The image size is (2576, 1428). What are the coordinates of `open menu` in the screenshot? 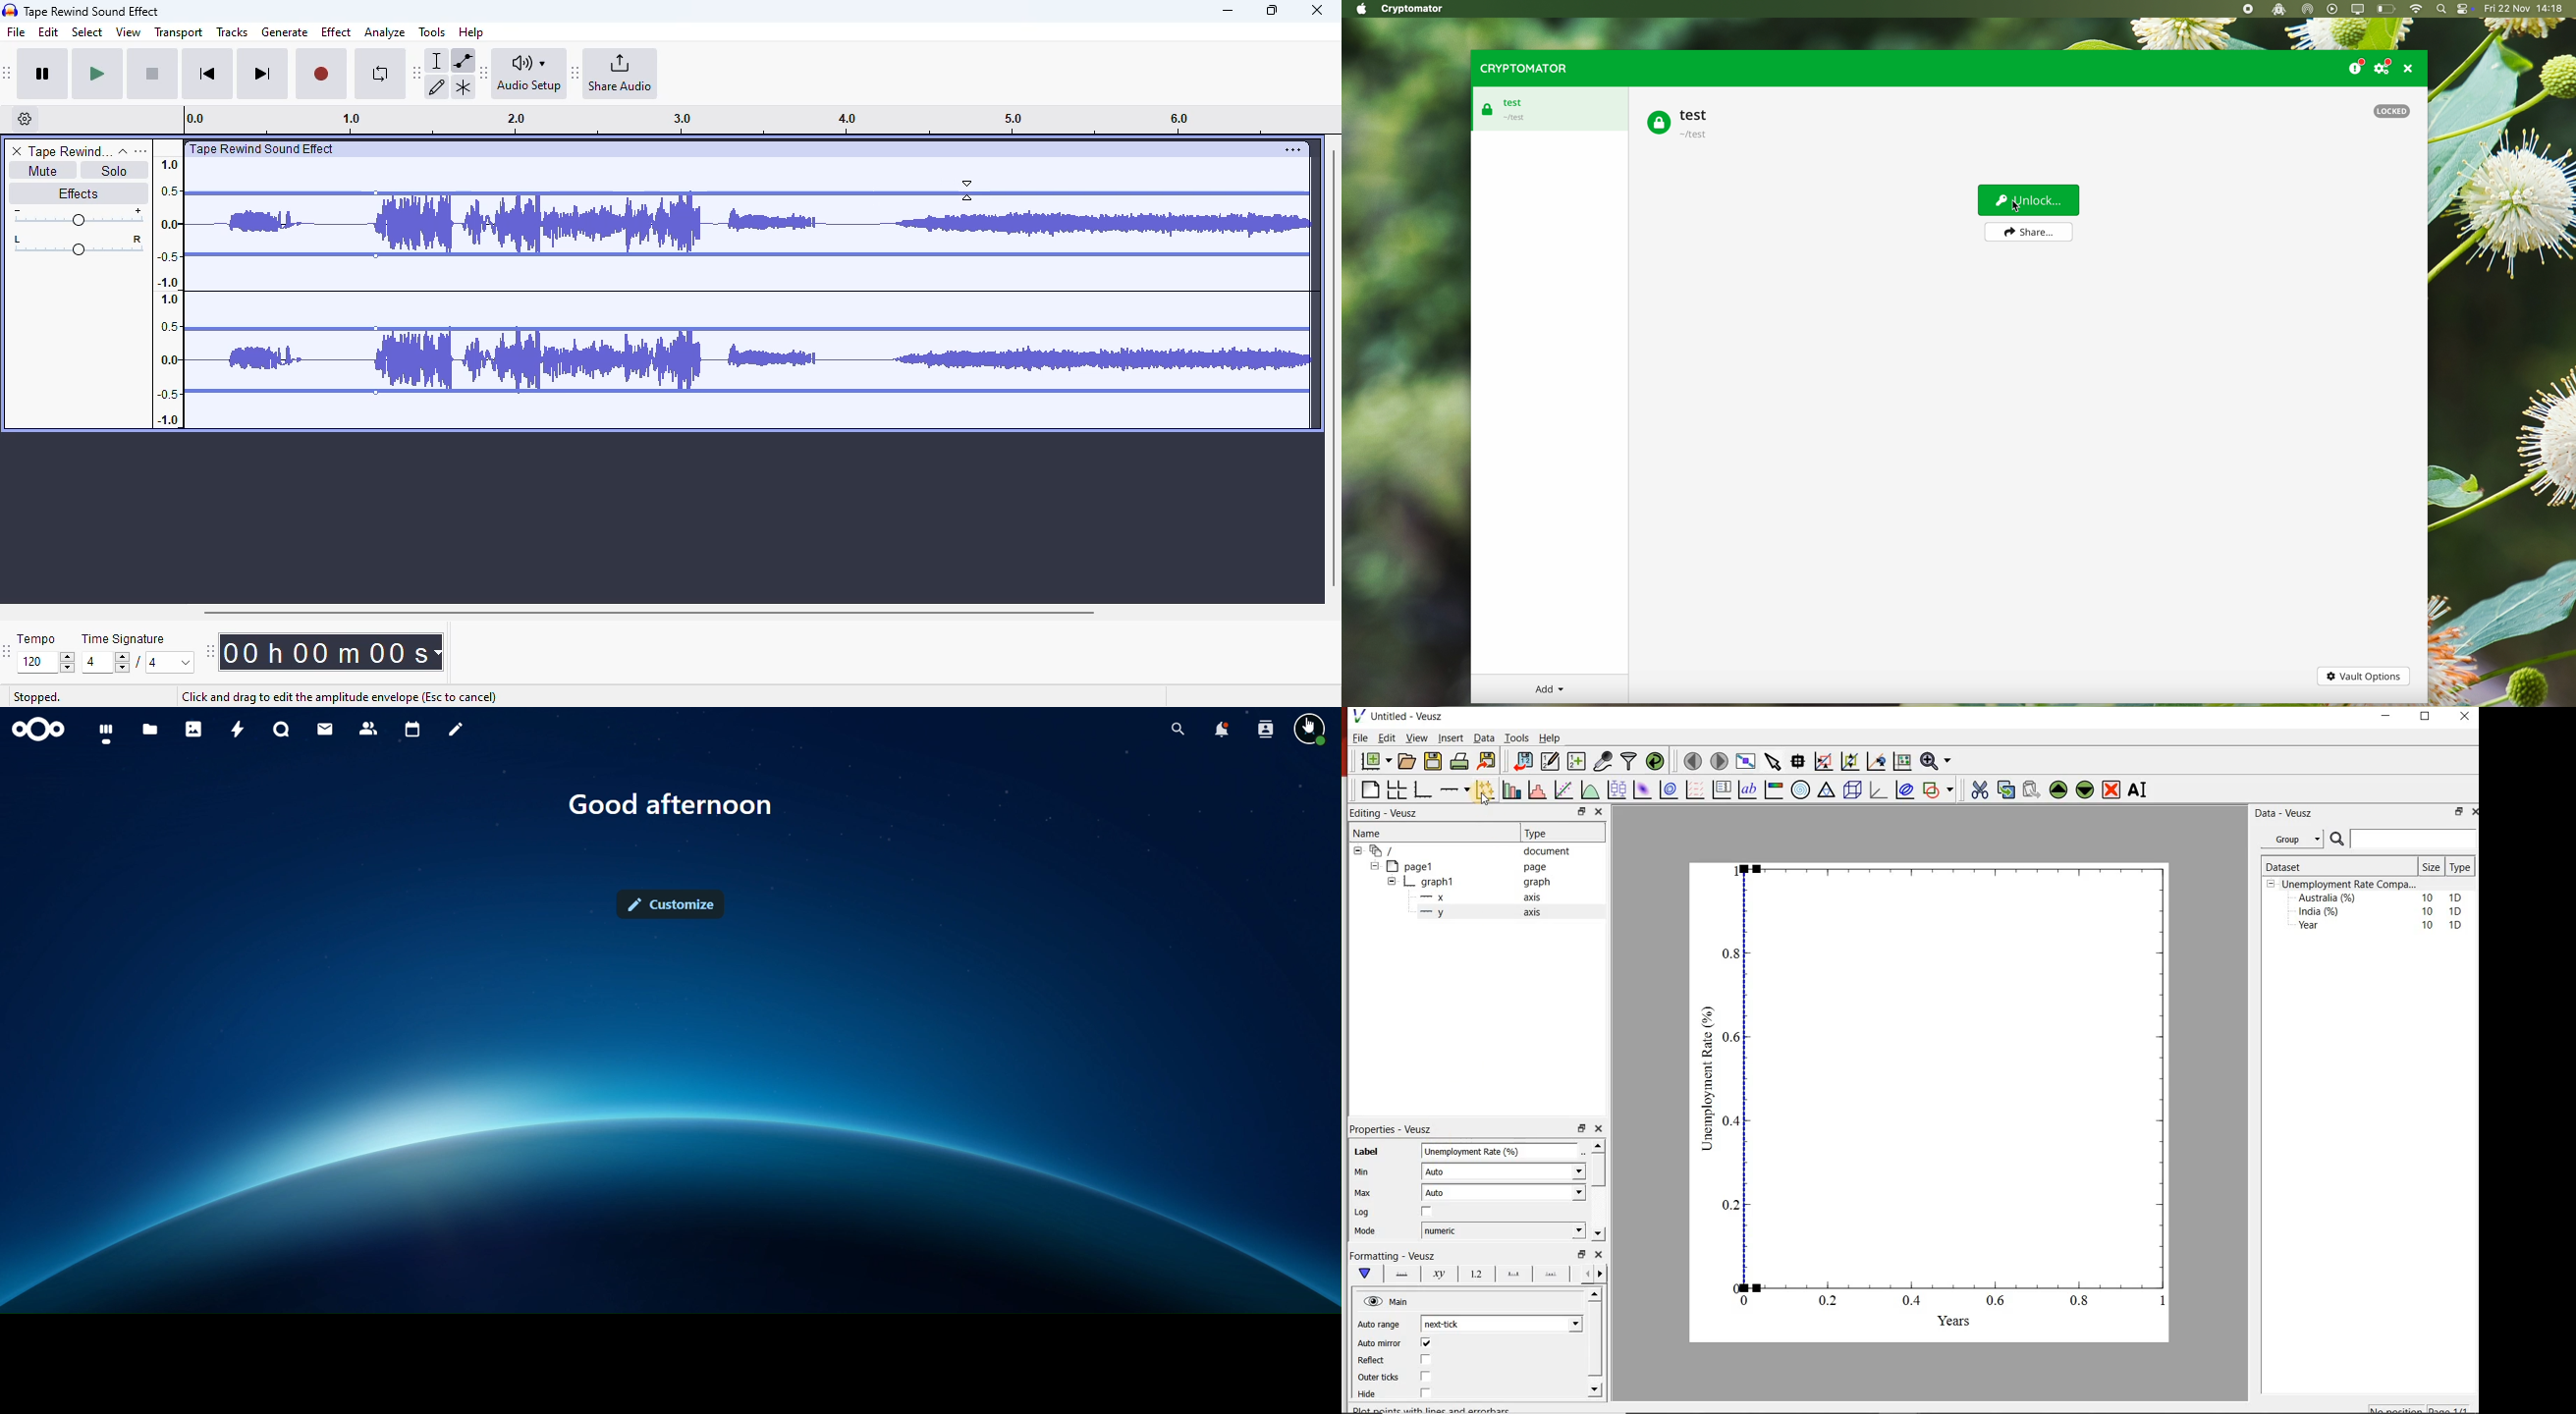 It's located at (140, 150).